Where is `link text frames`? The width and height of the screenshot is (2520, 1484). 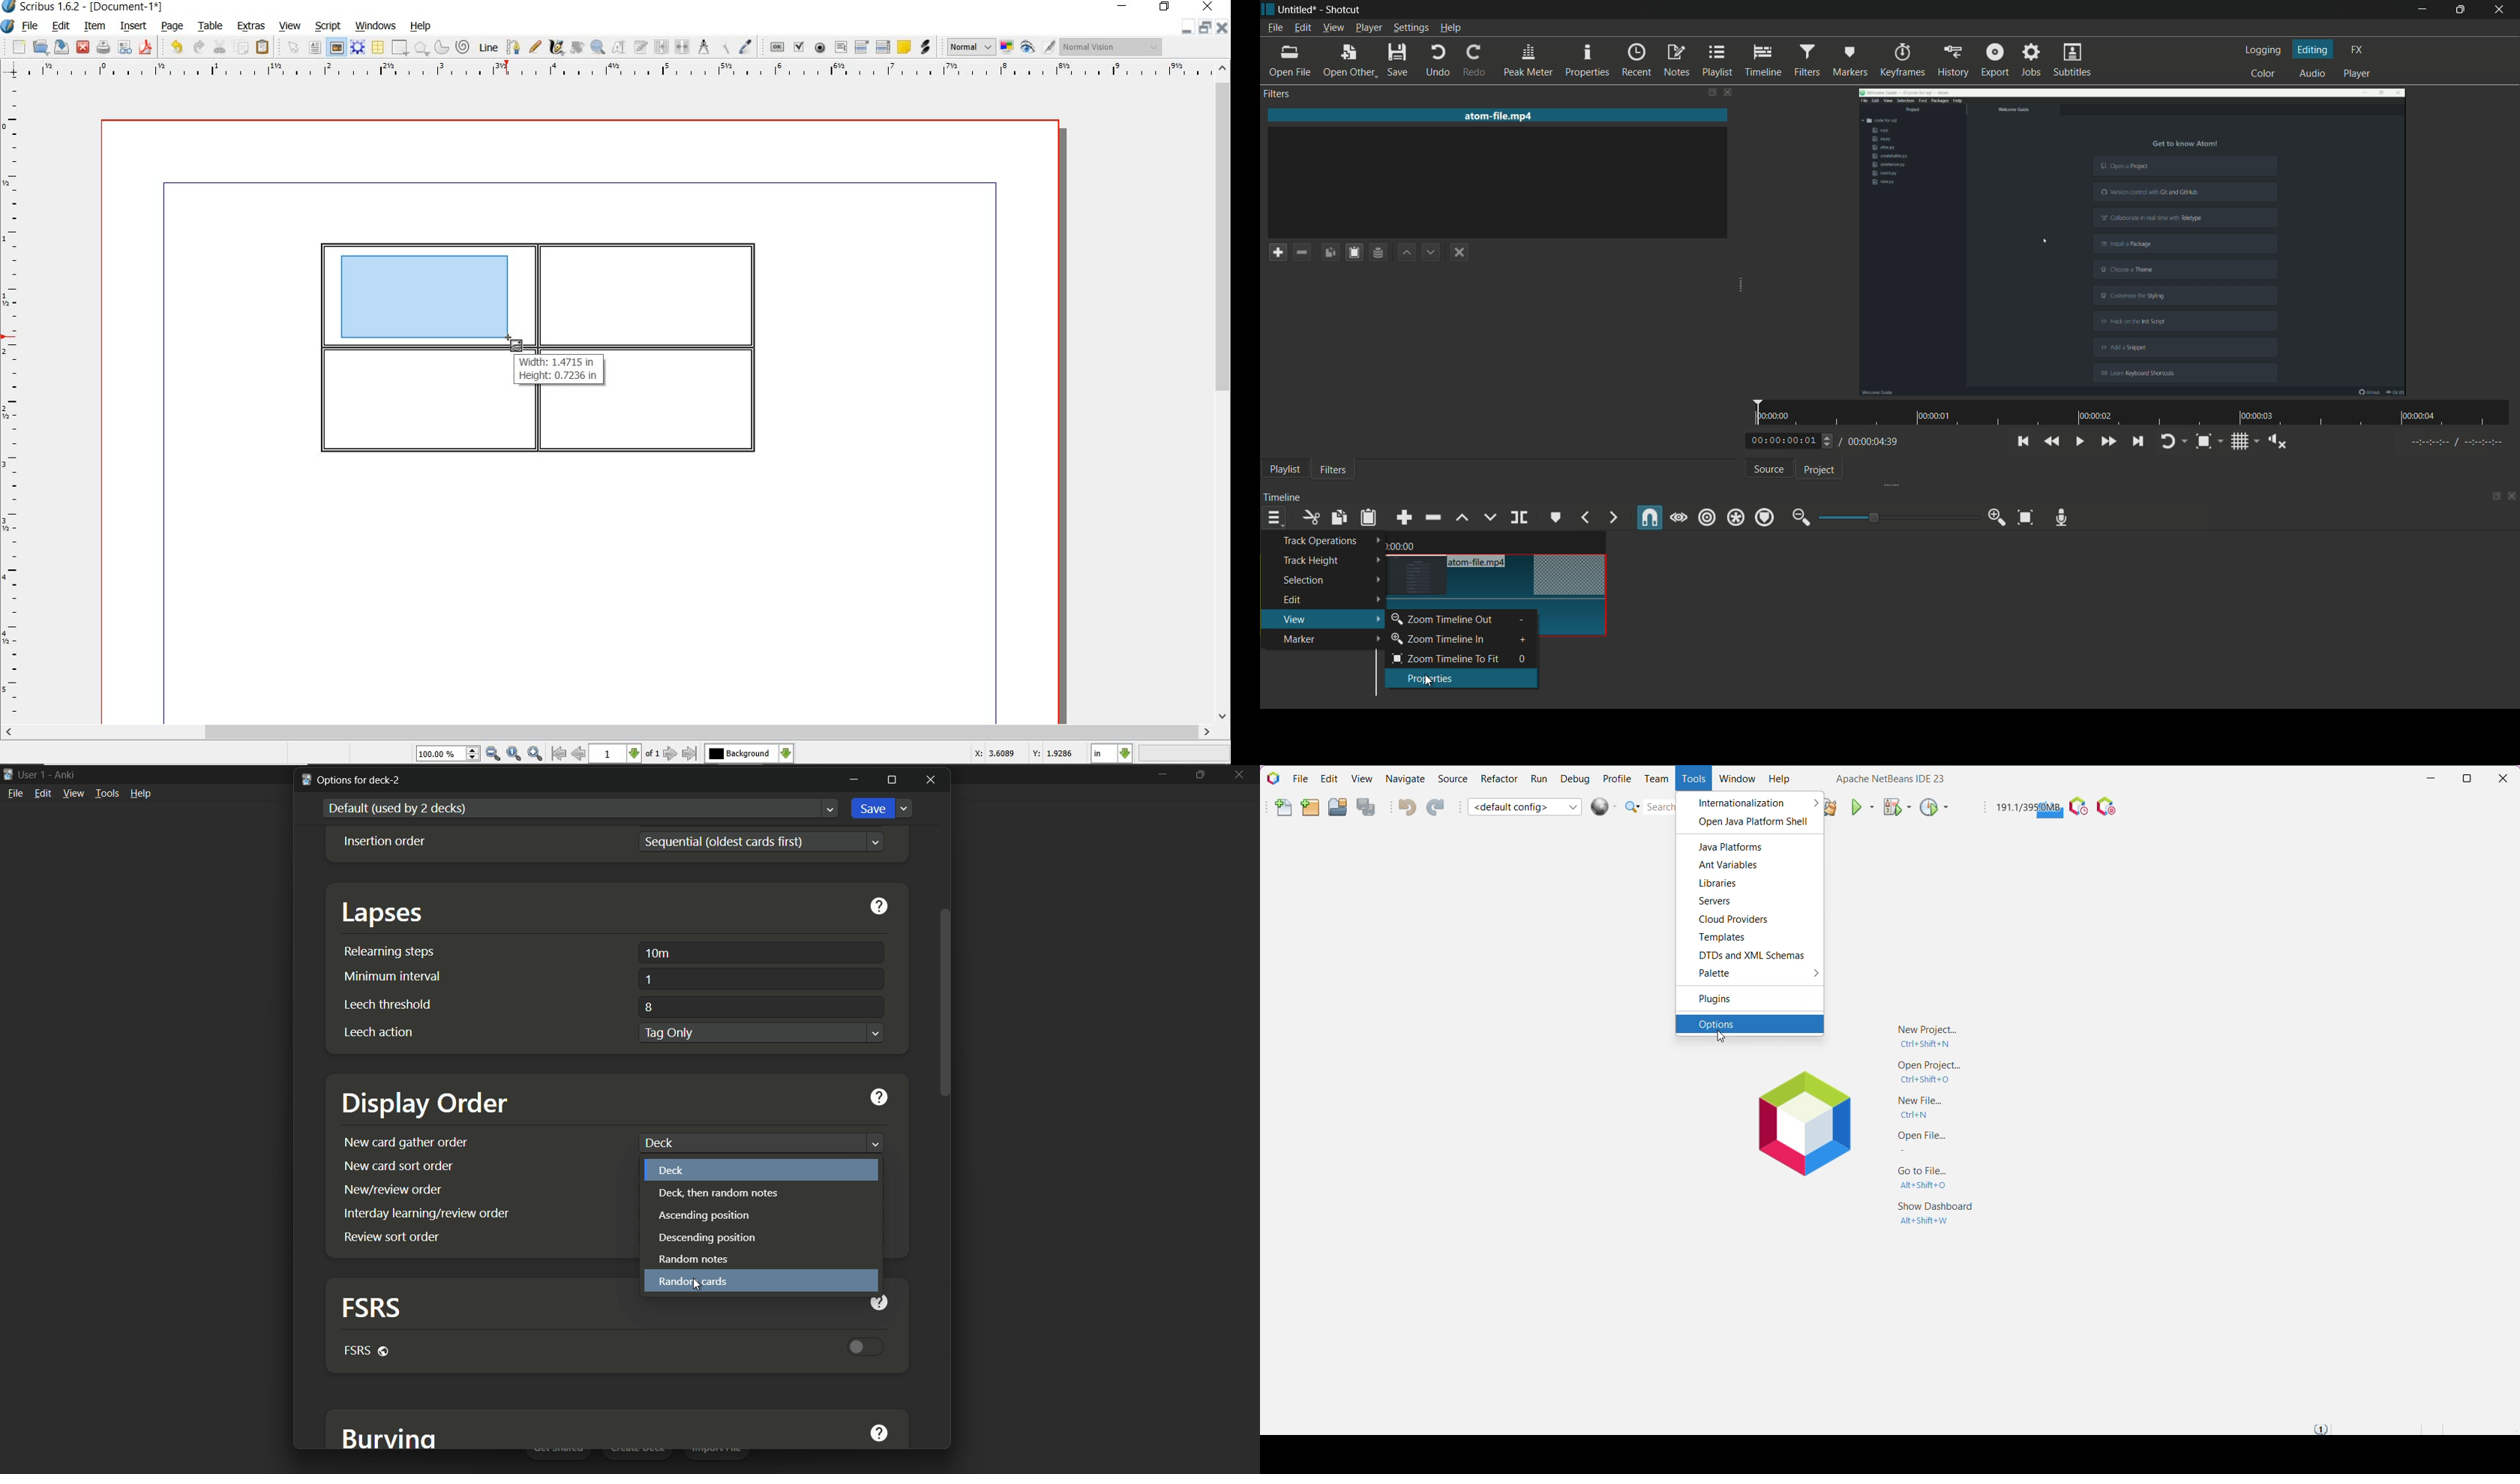
link text frames is located at coordinates (662, 47).